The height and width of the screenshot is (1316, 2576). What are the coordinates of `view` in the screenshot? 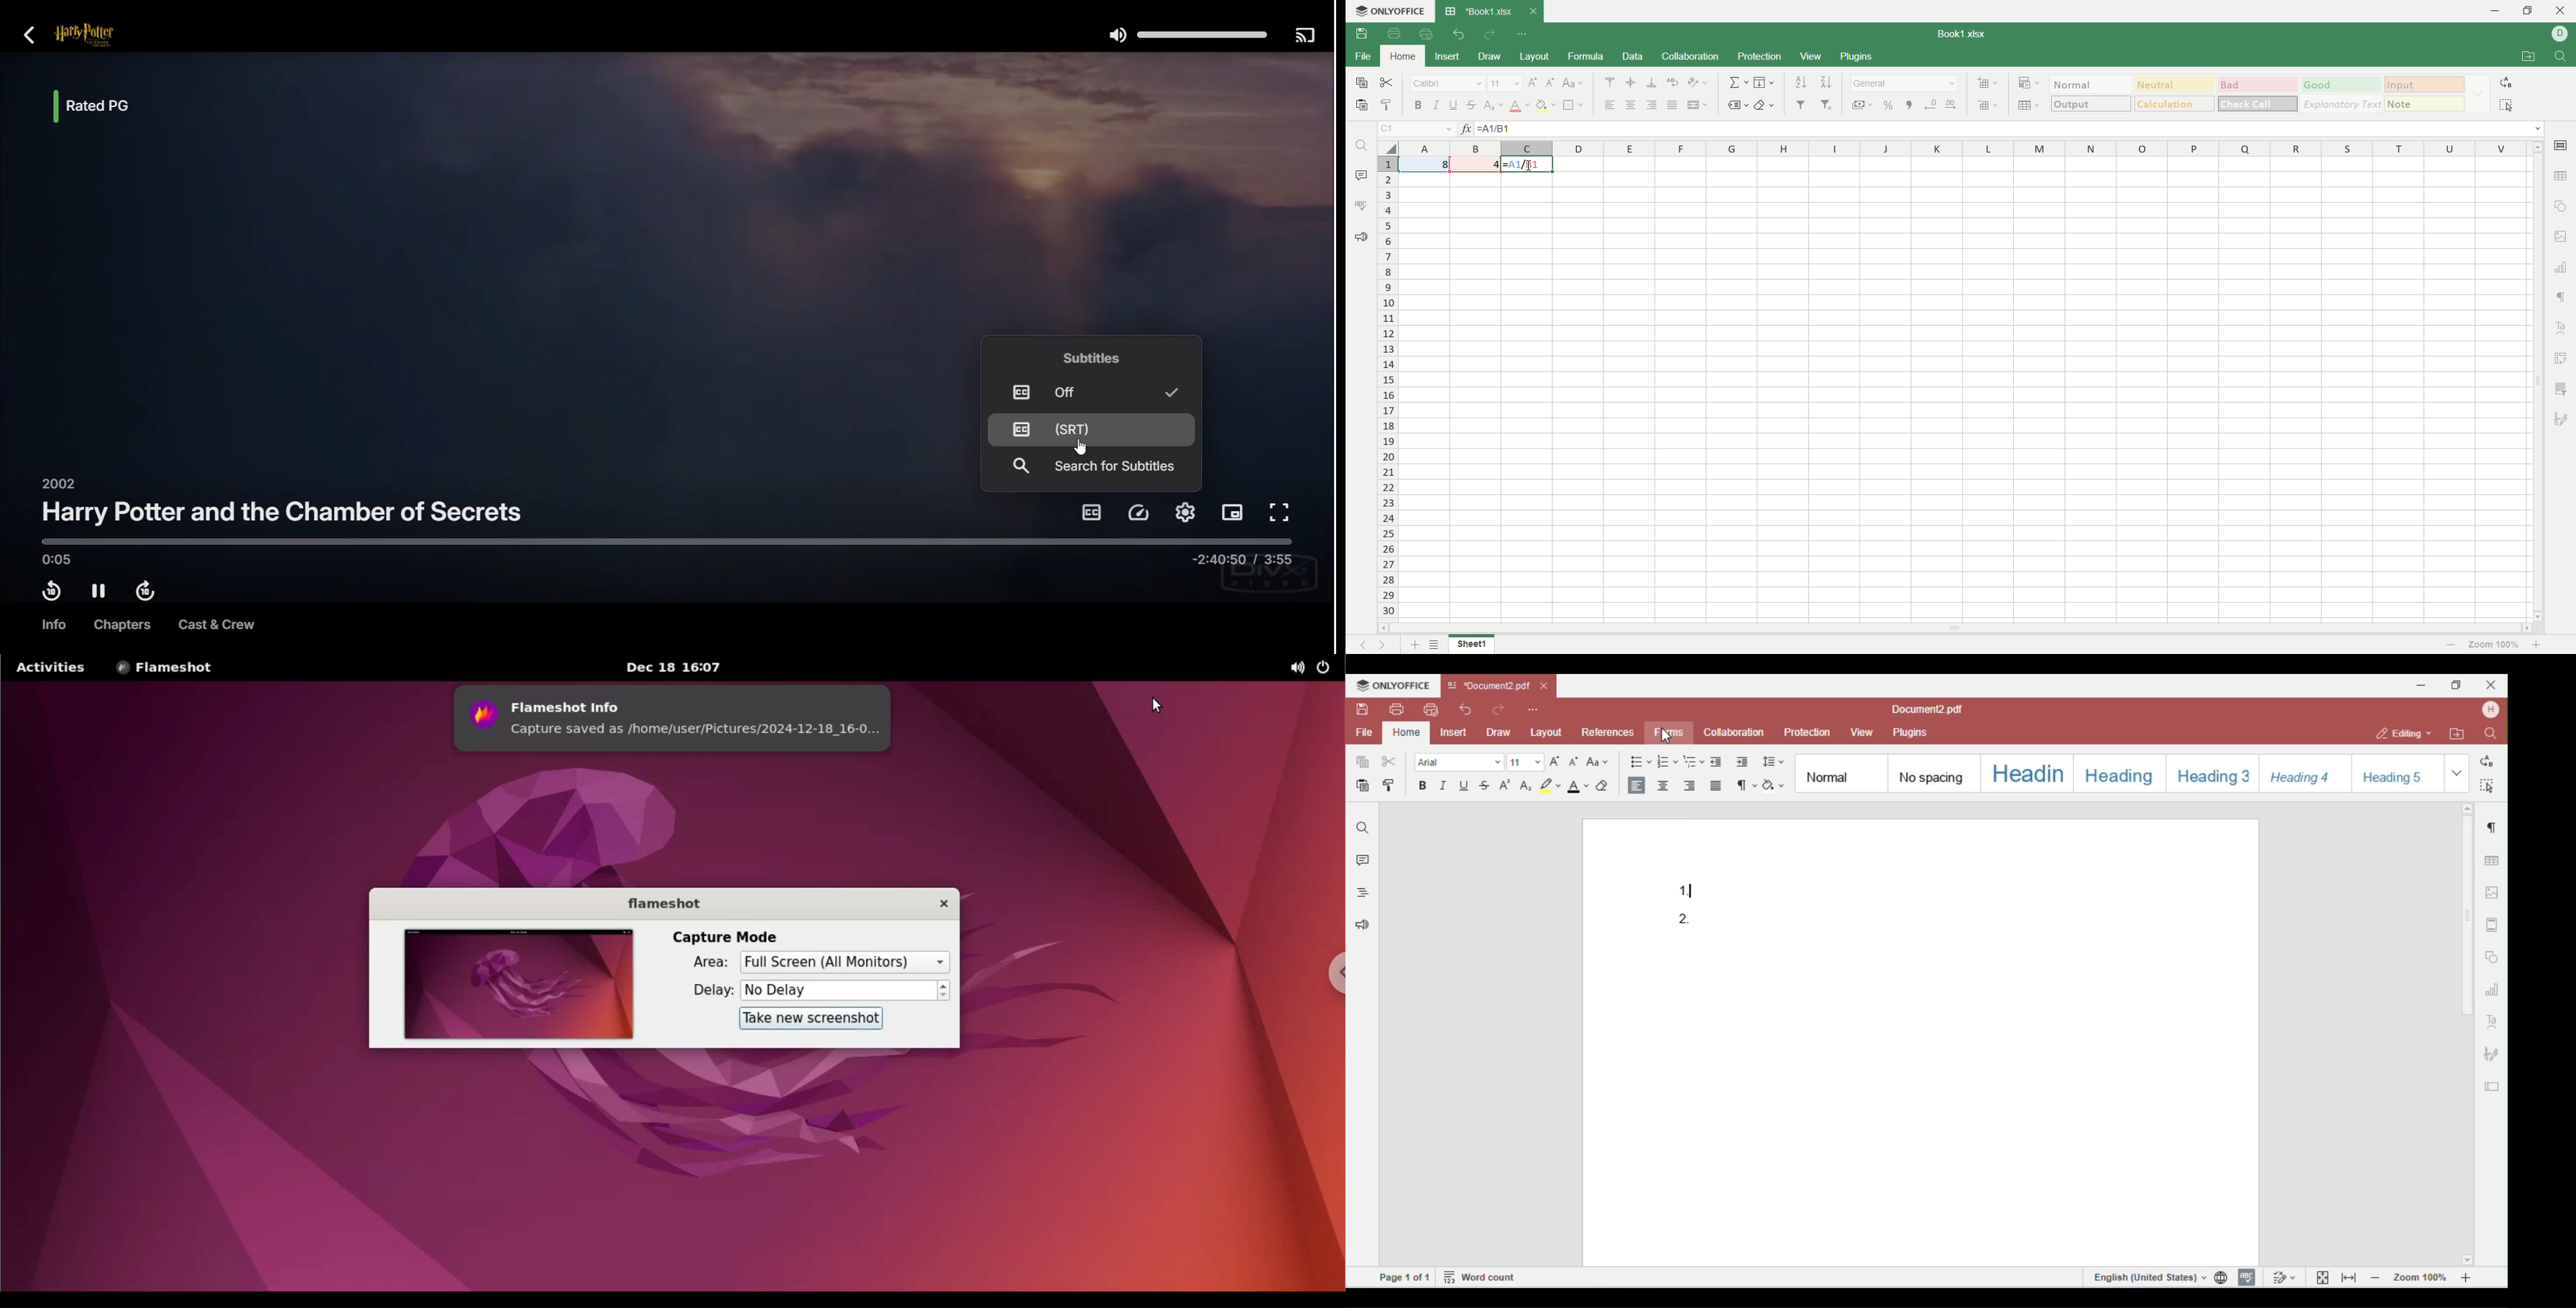 It's located at (1812, 57).